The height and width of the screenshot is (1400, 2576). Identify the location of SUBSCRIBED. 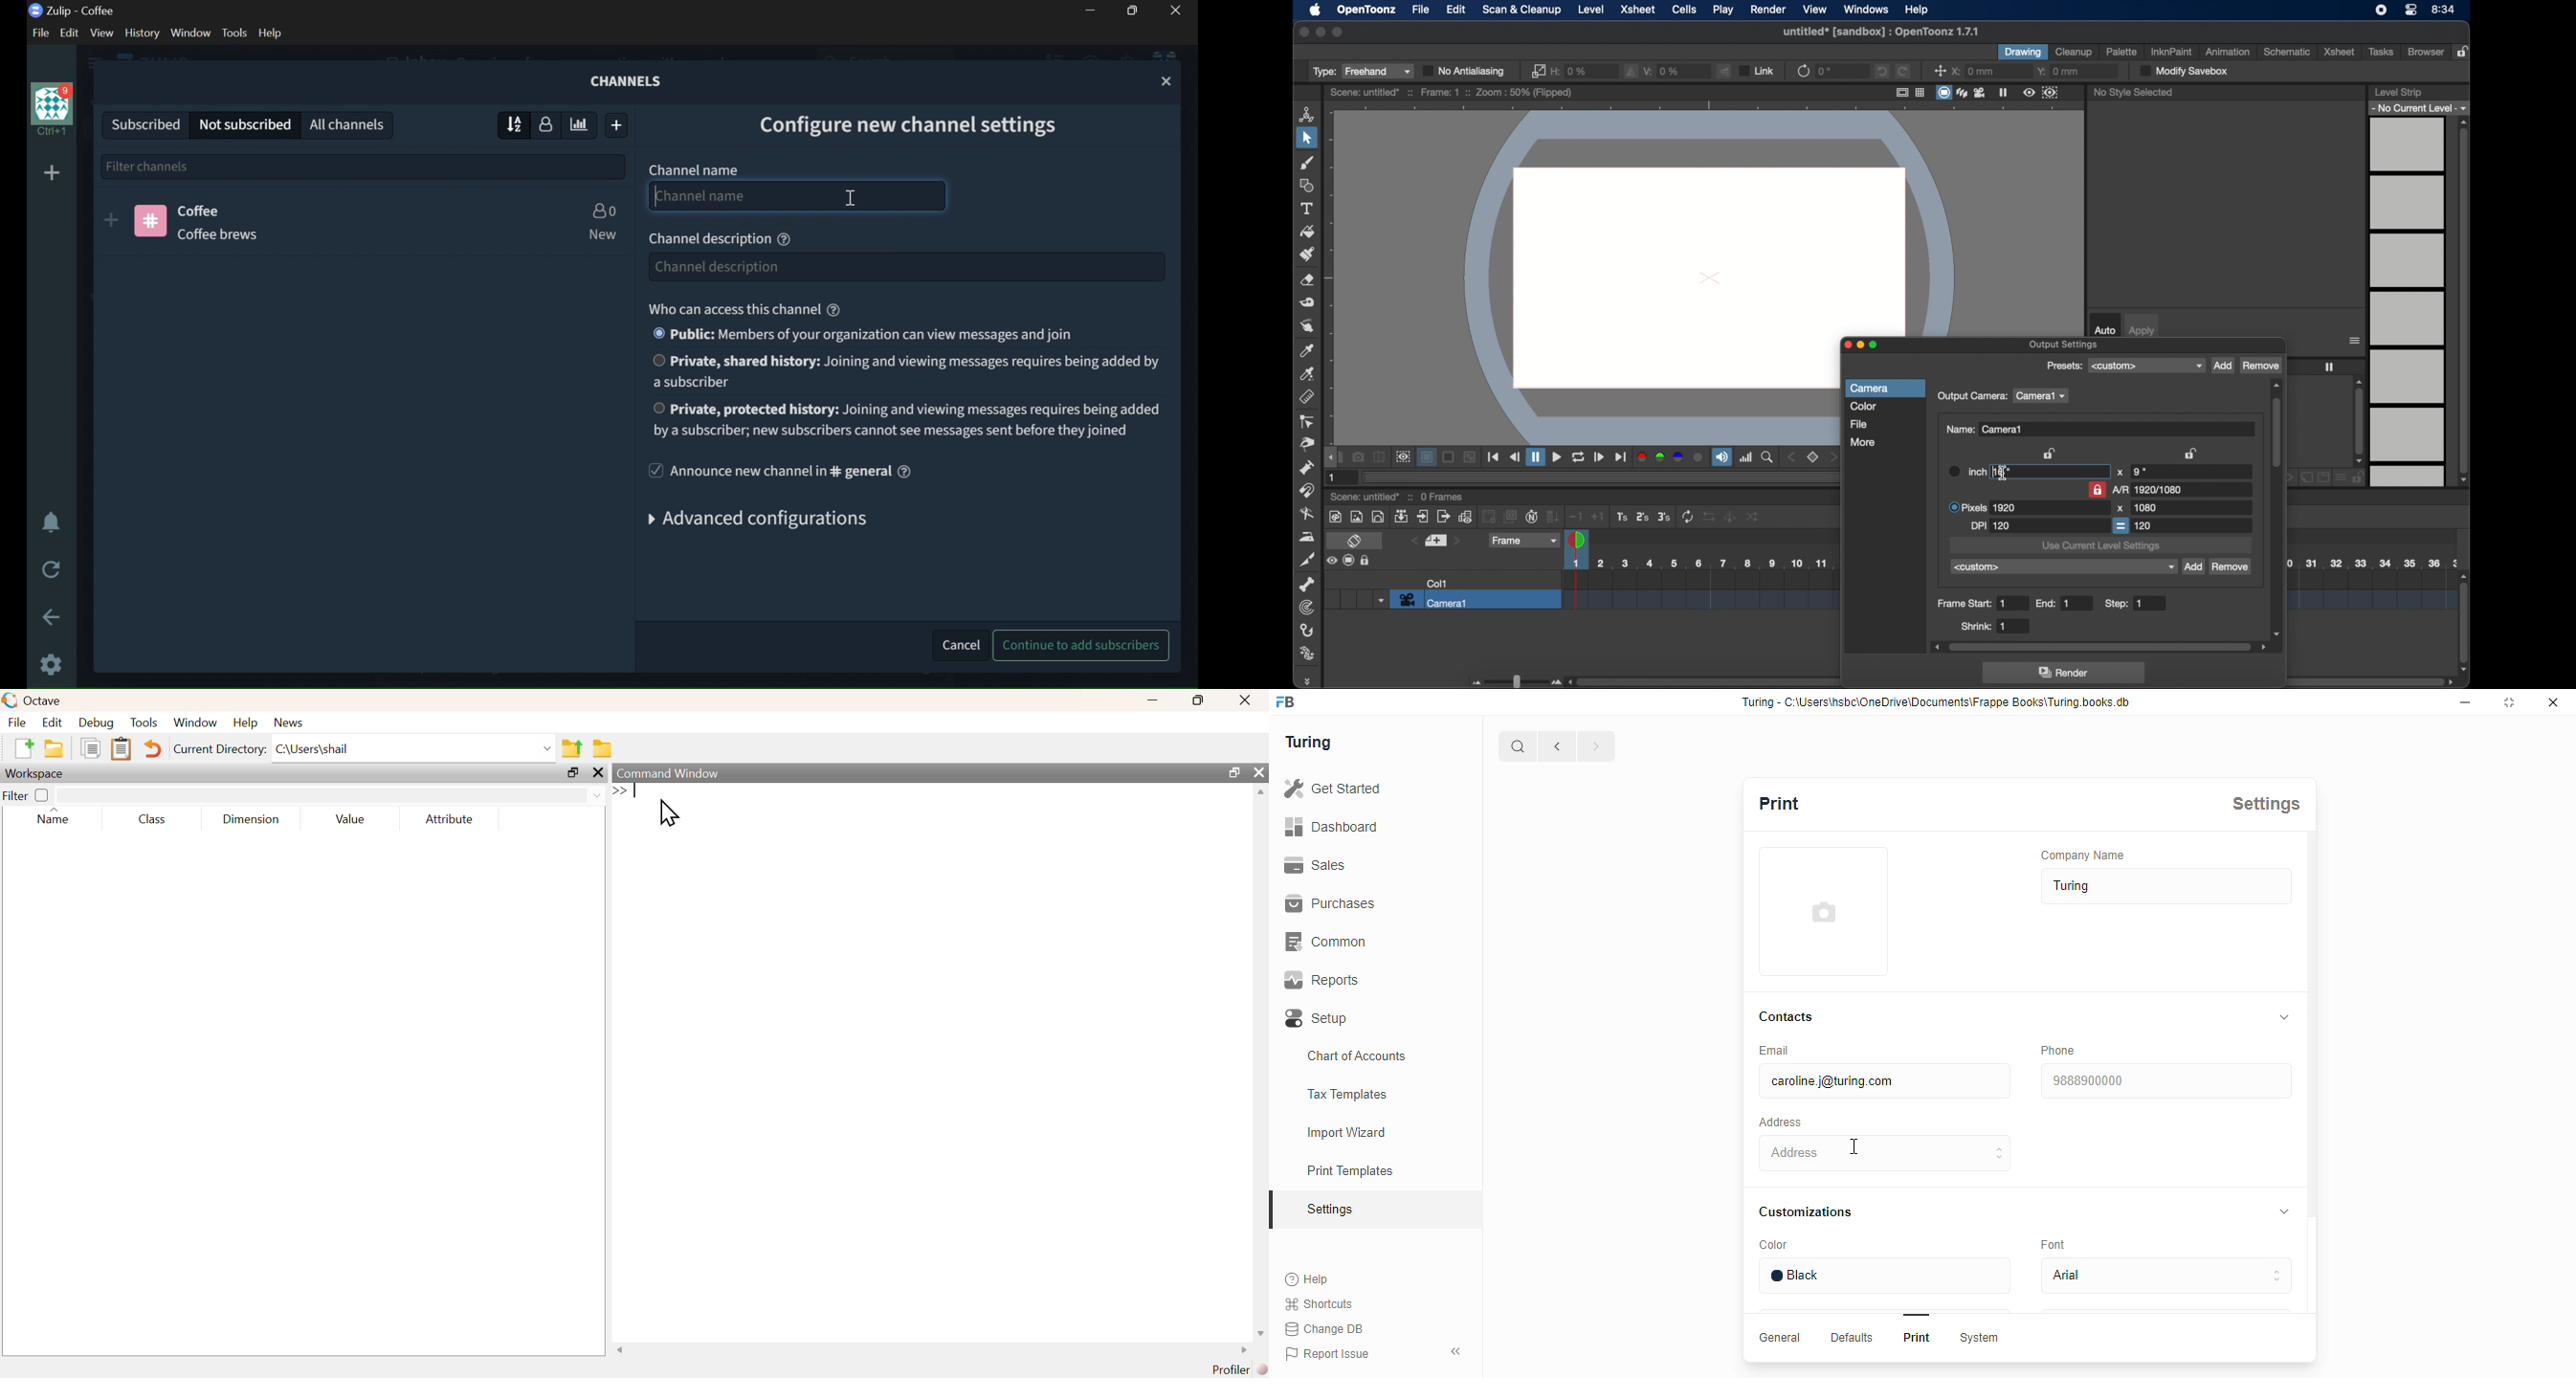
(142, 122).